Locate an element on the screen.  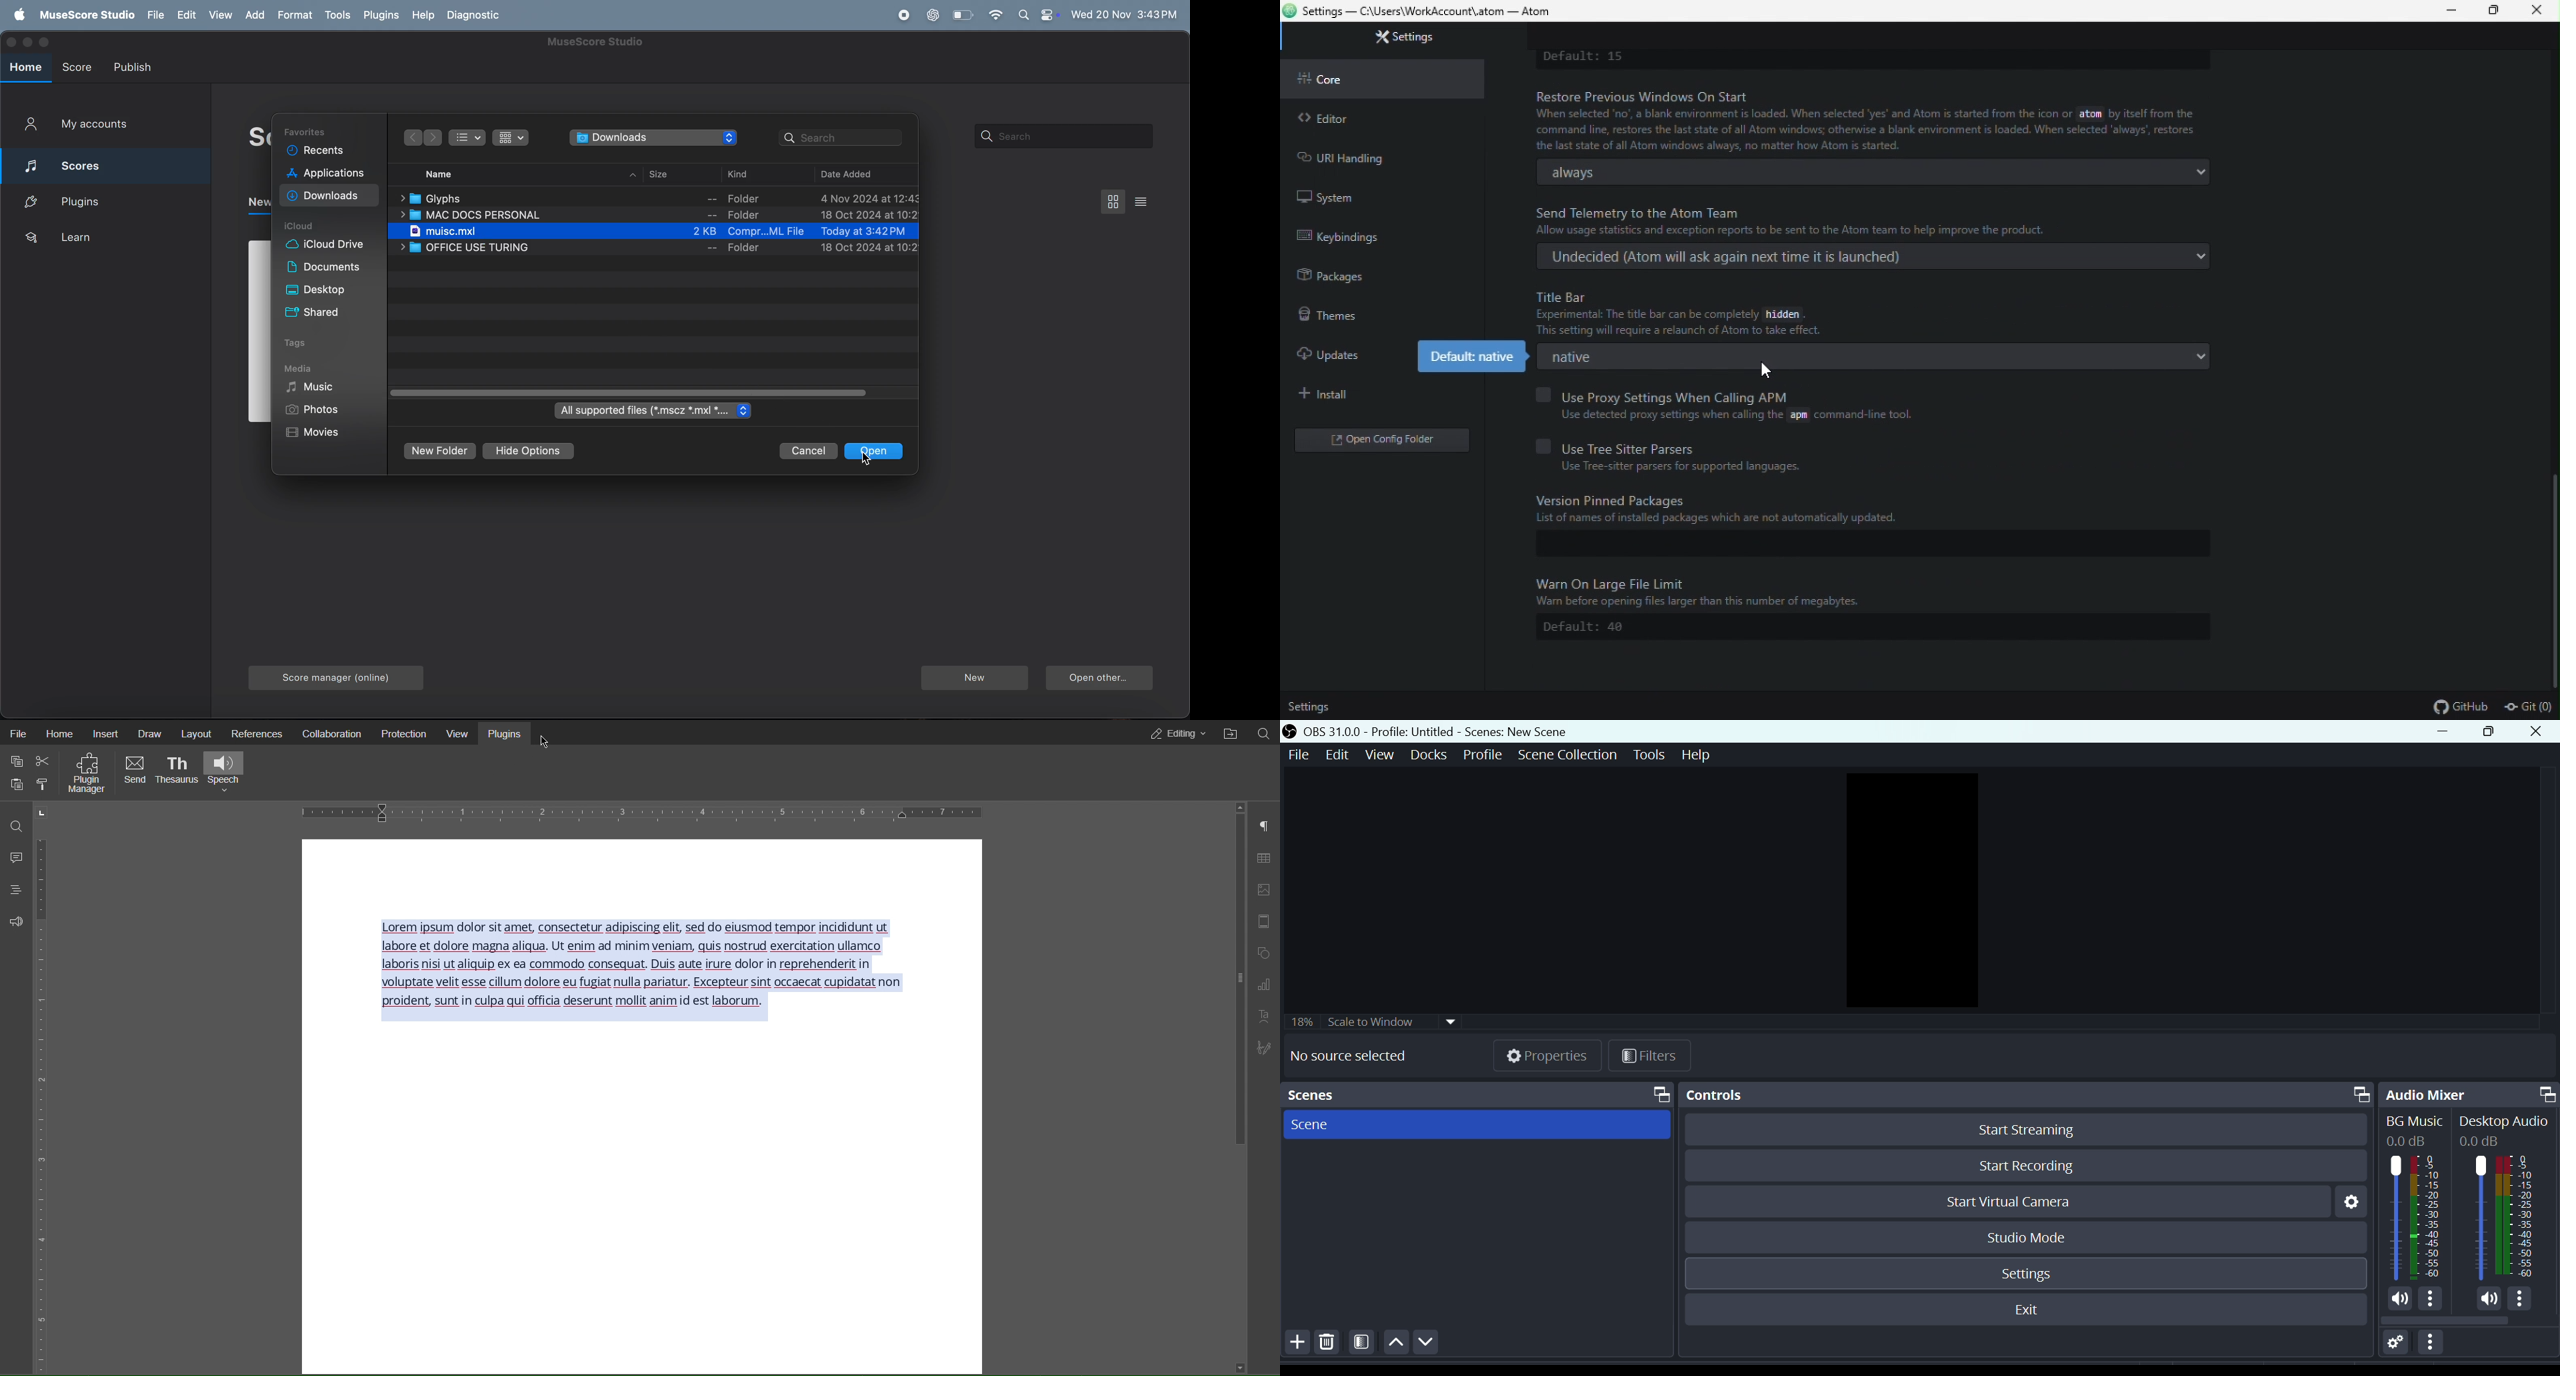
forward is located at coordinates (411, 137).